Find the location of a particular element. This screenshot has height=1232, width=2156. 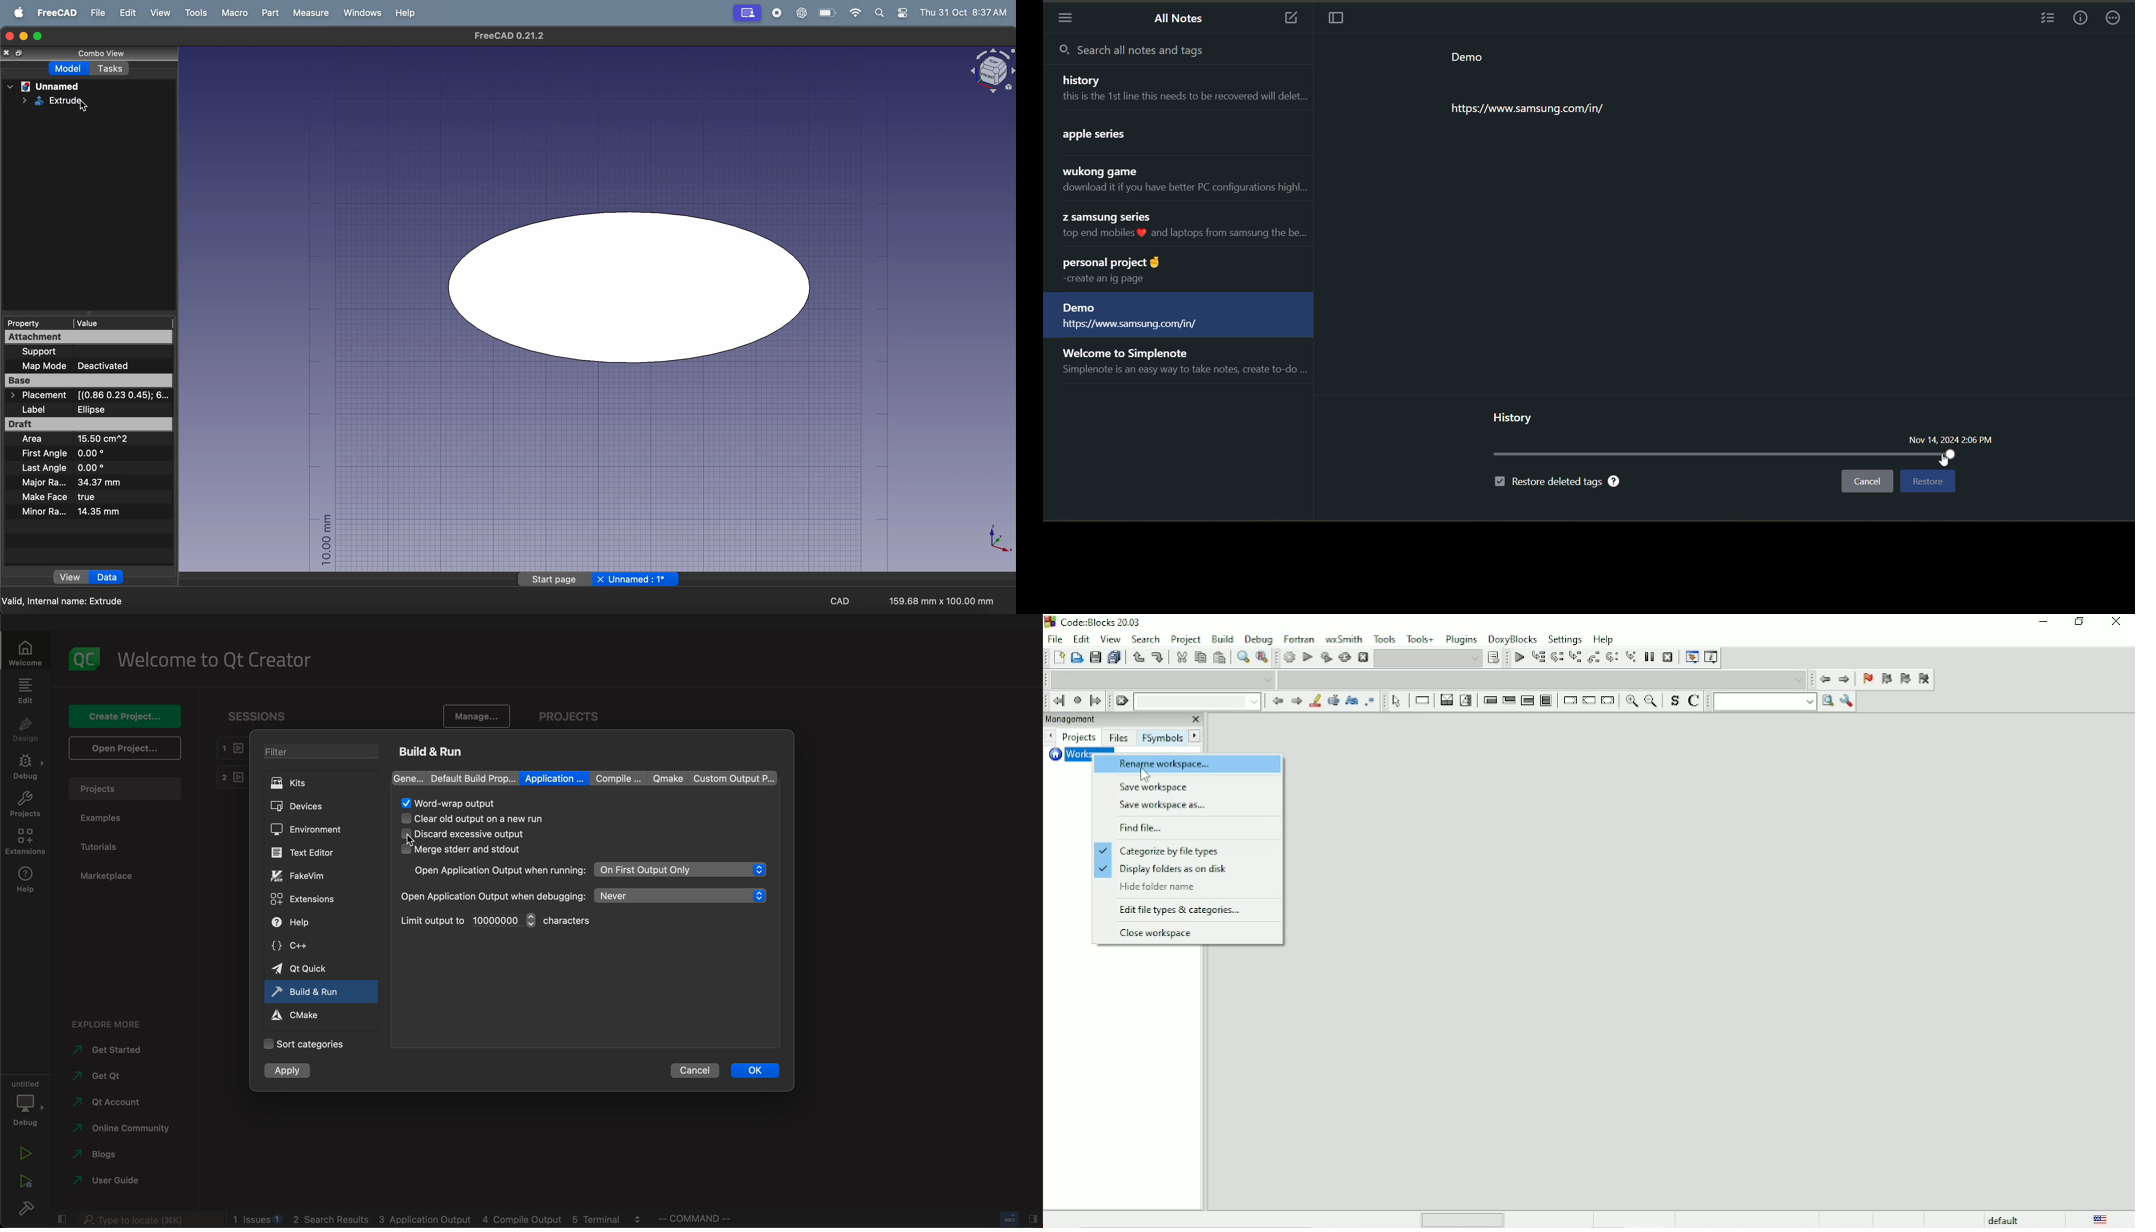

Jump back is located at coordinates (1056, 700).